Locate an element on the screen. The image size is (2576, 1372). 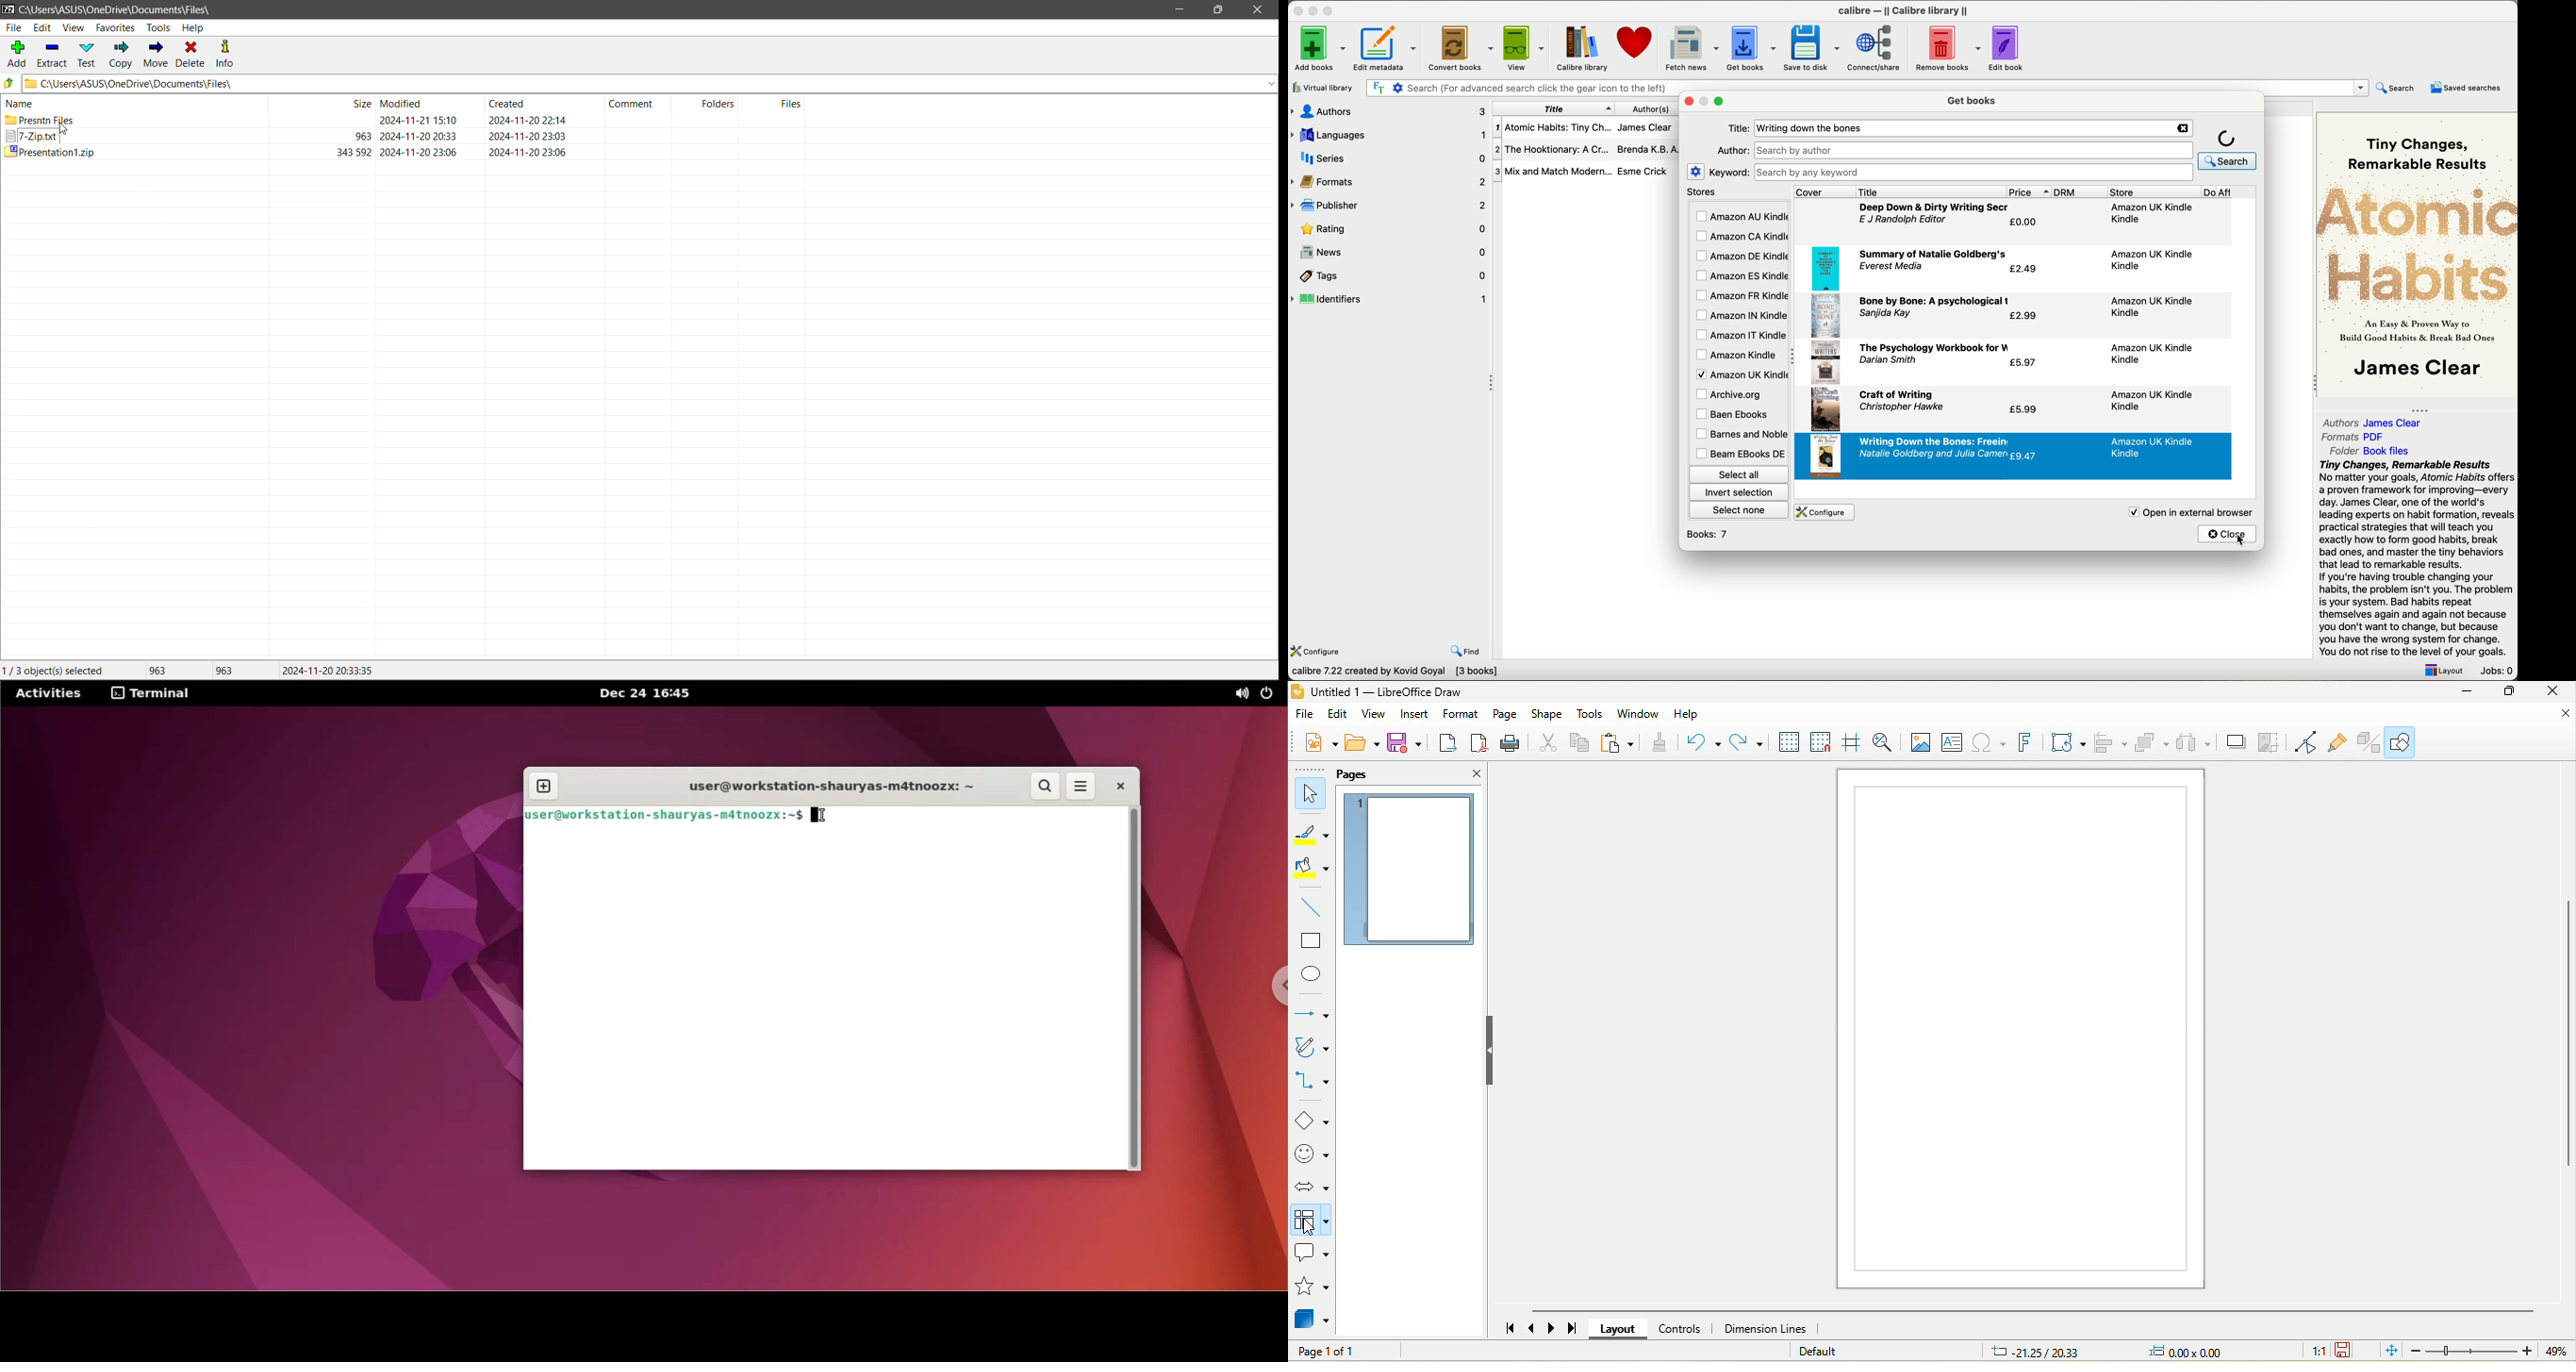
page 1 of 1 is located at coordinates (1337, 1353).